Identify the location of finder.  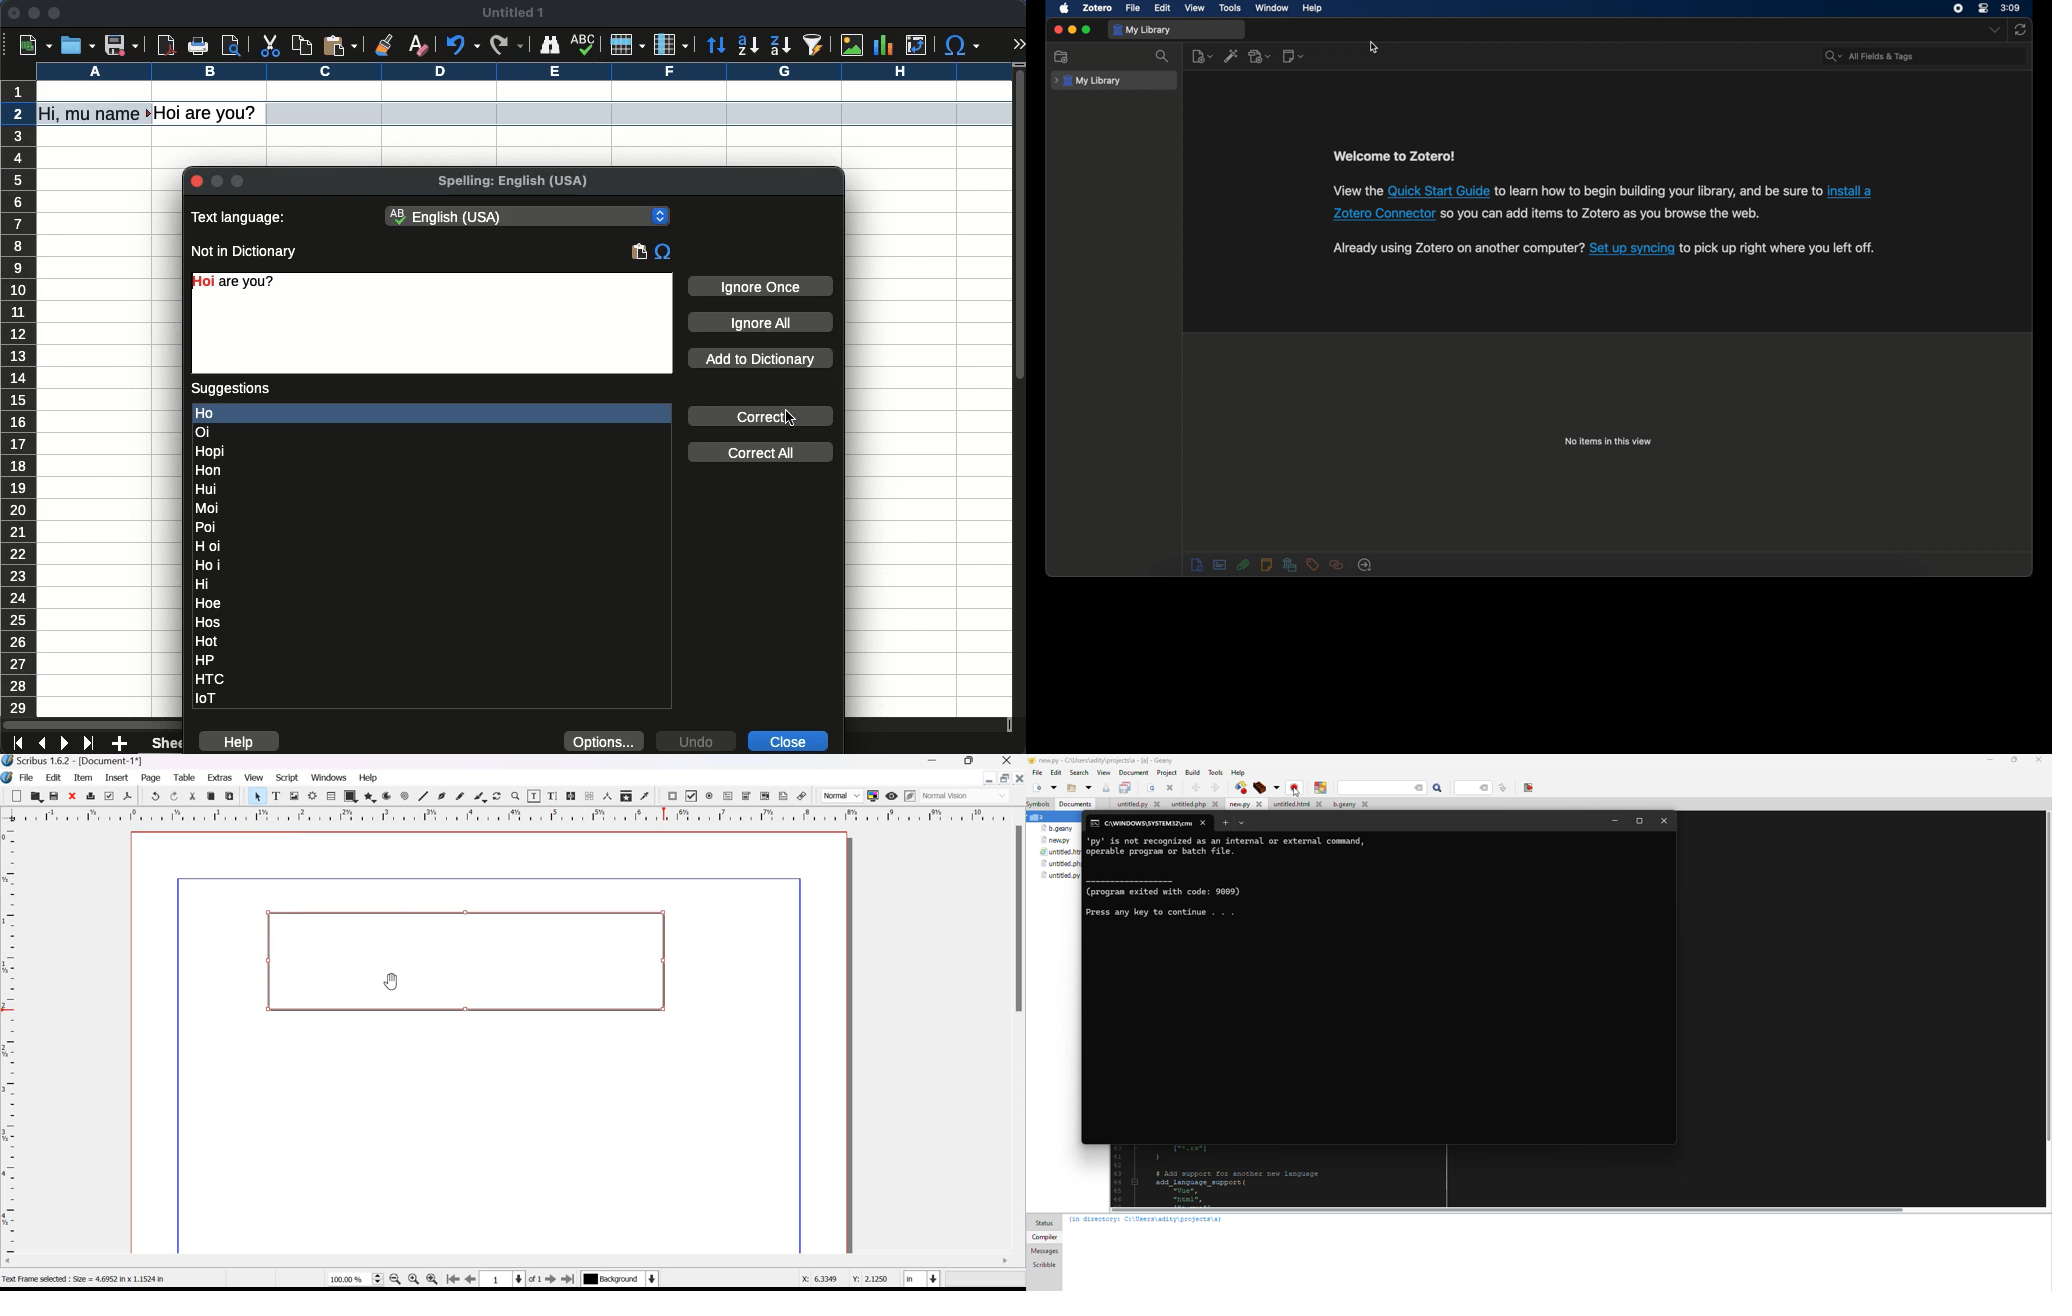
(550, 46).